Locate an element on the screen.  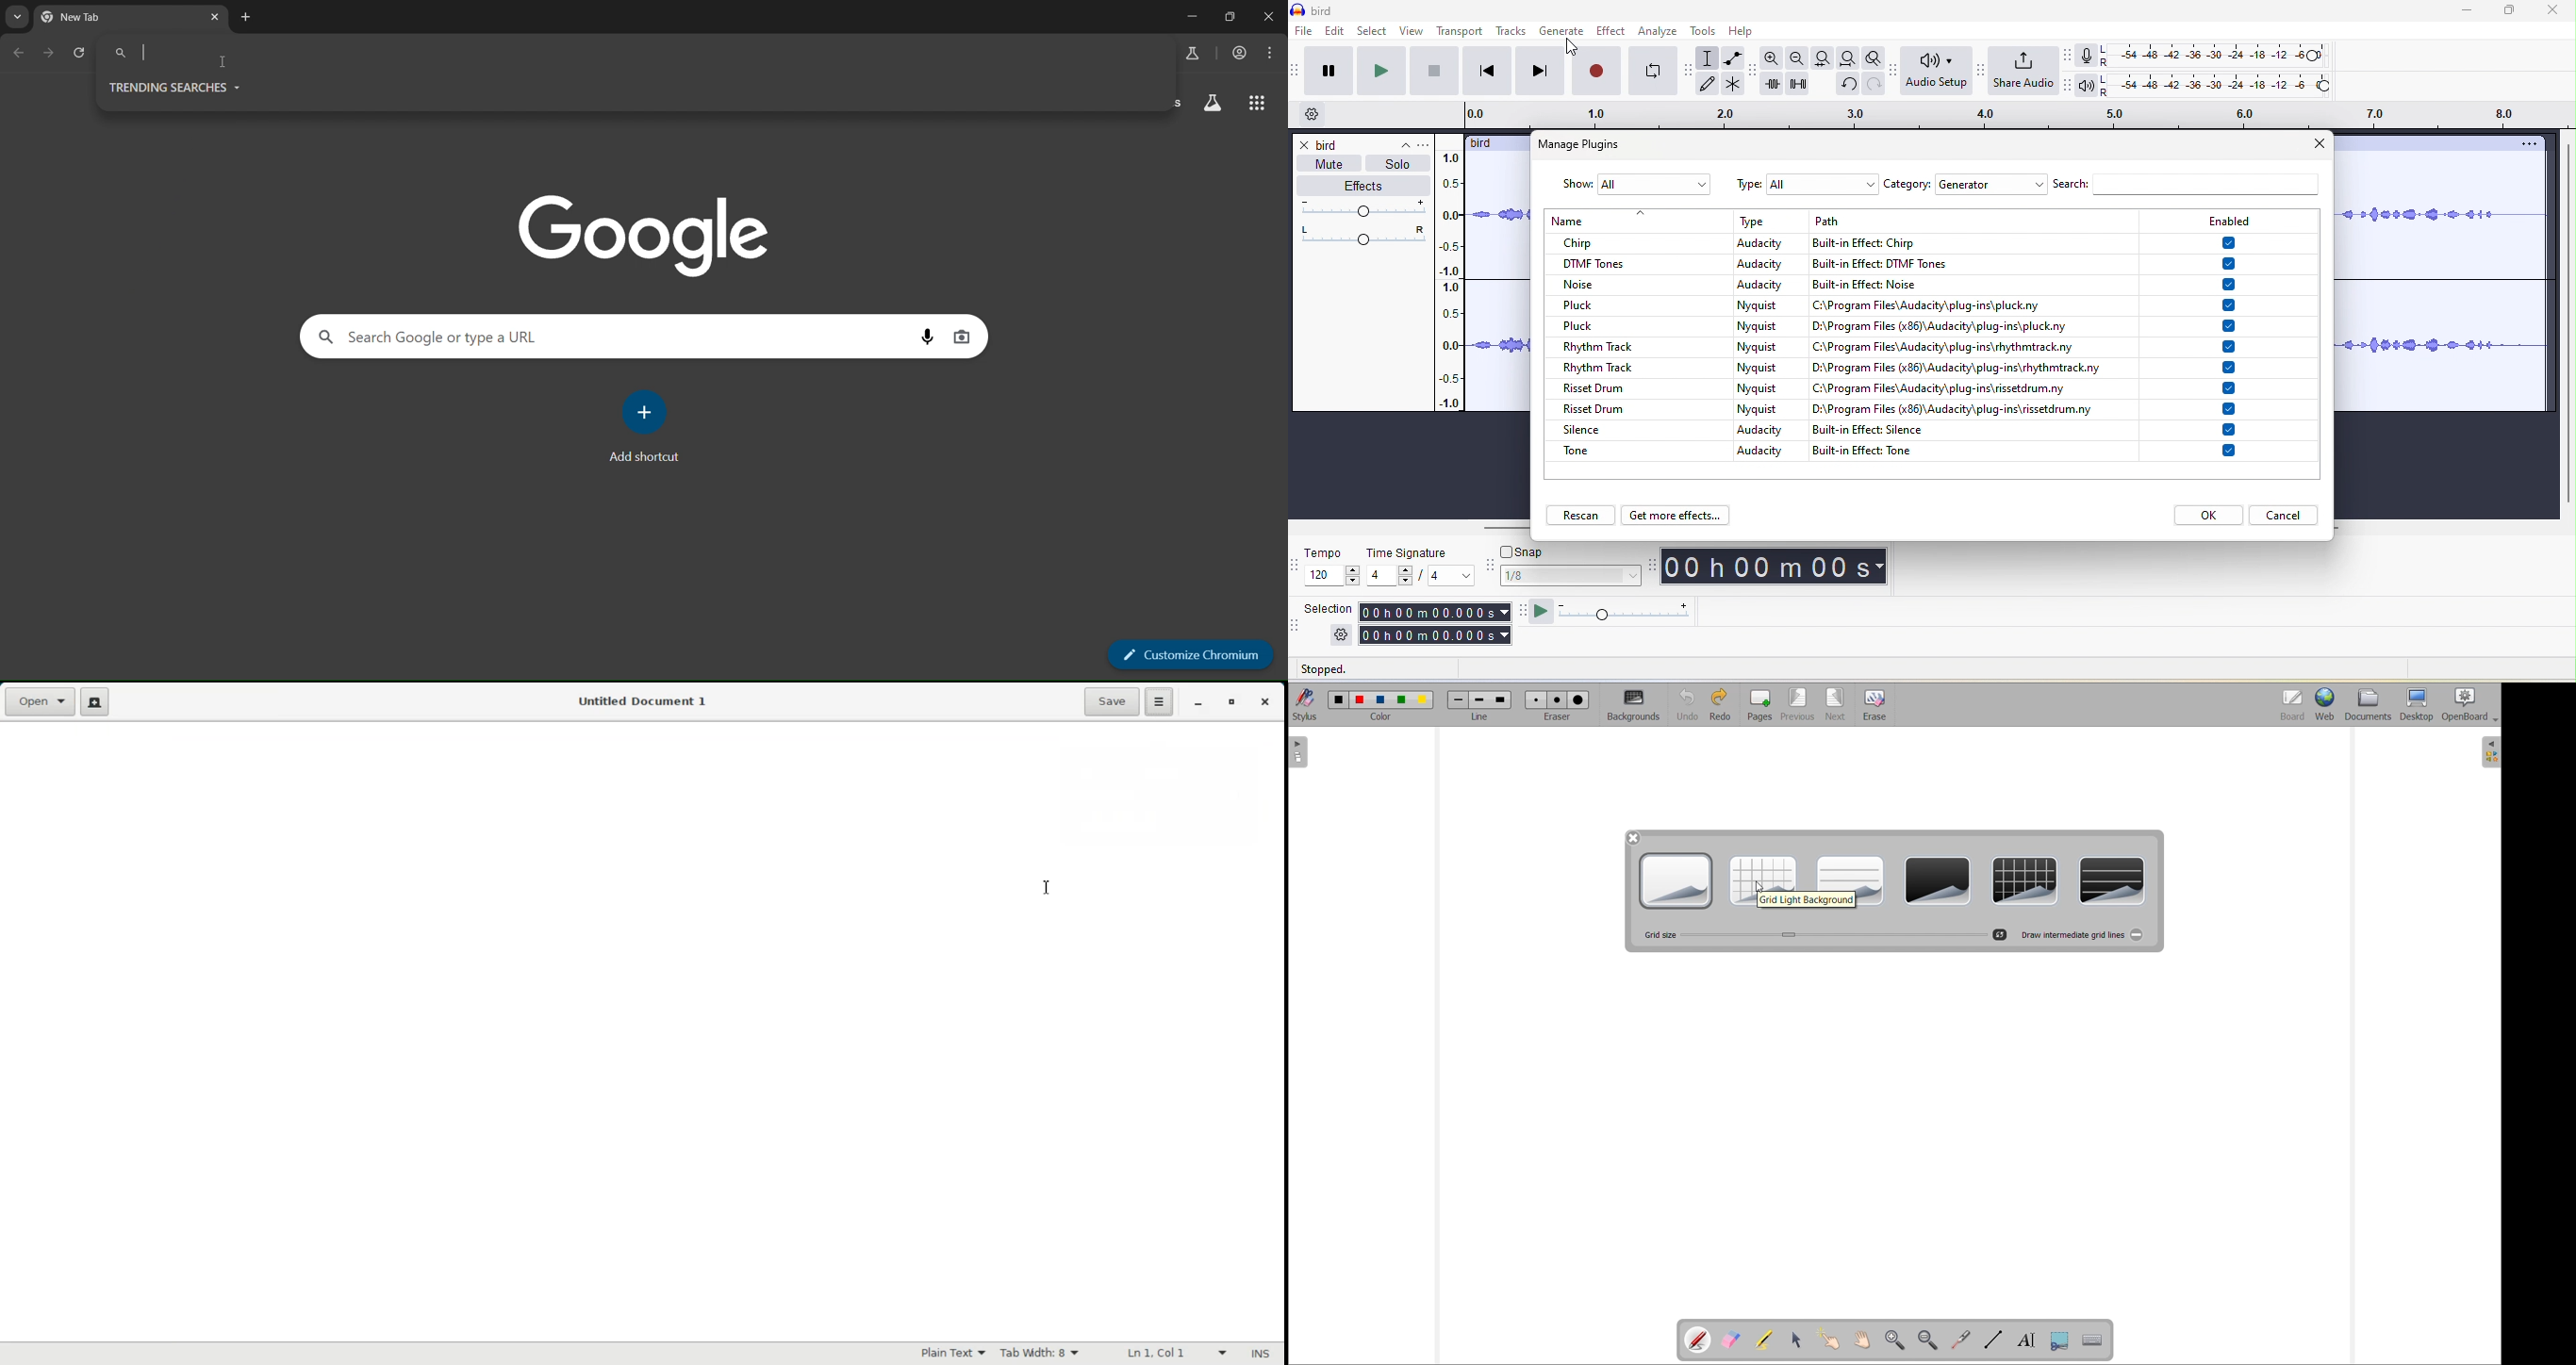
tracks is located at coordinates (1511, 32).